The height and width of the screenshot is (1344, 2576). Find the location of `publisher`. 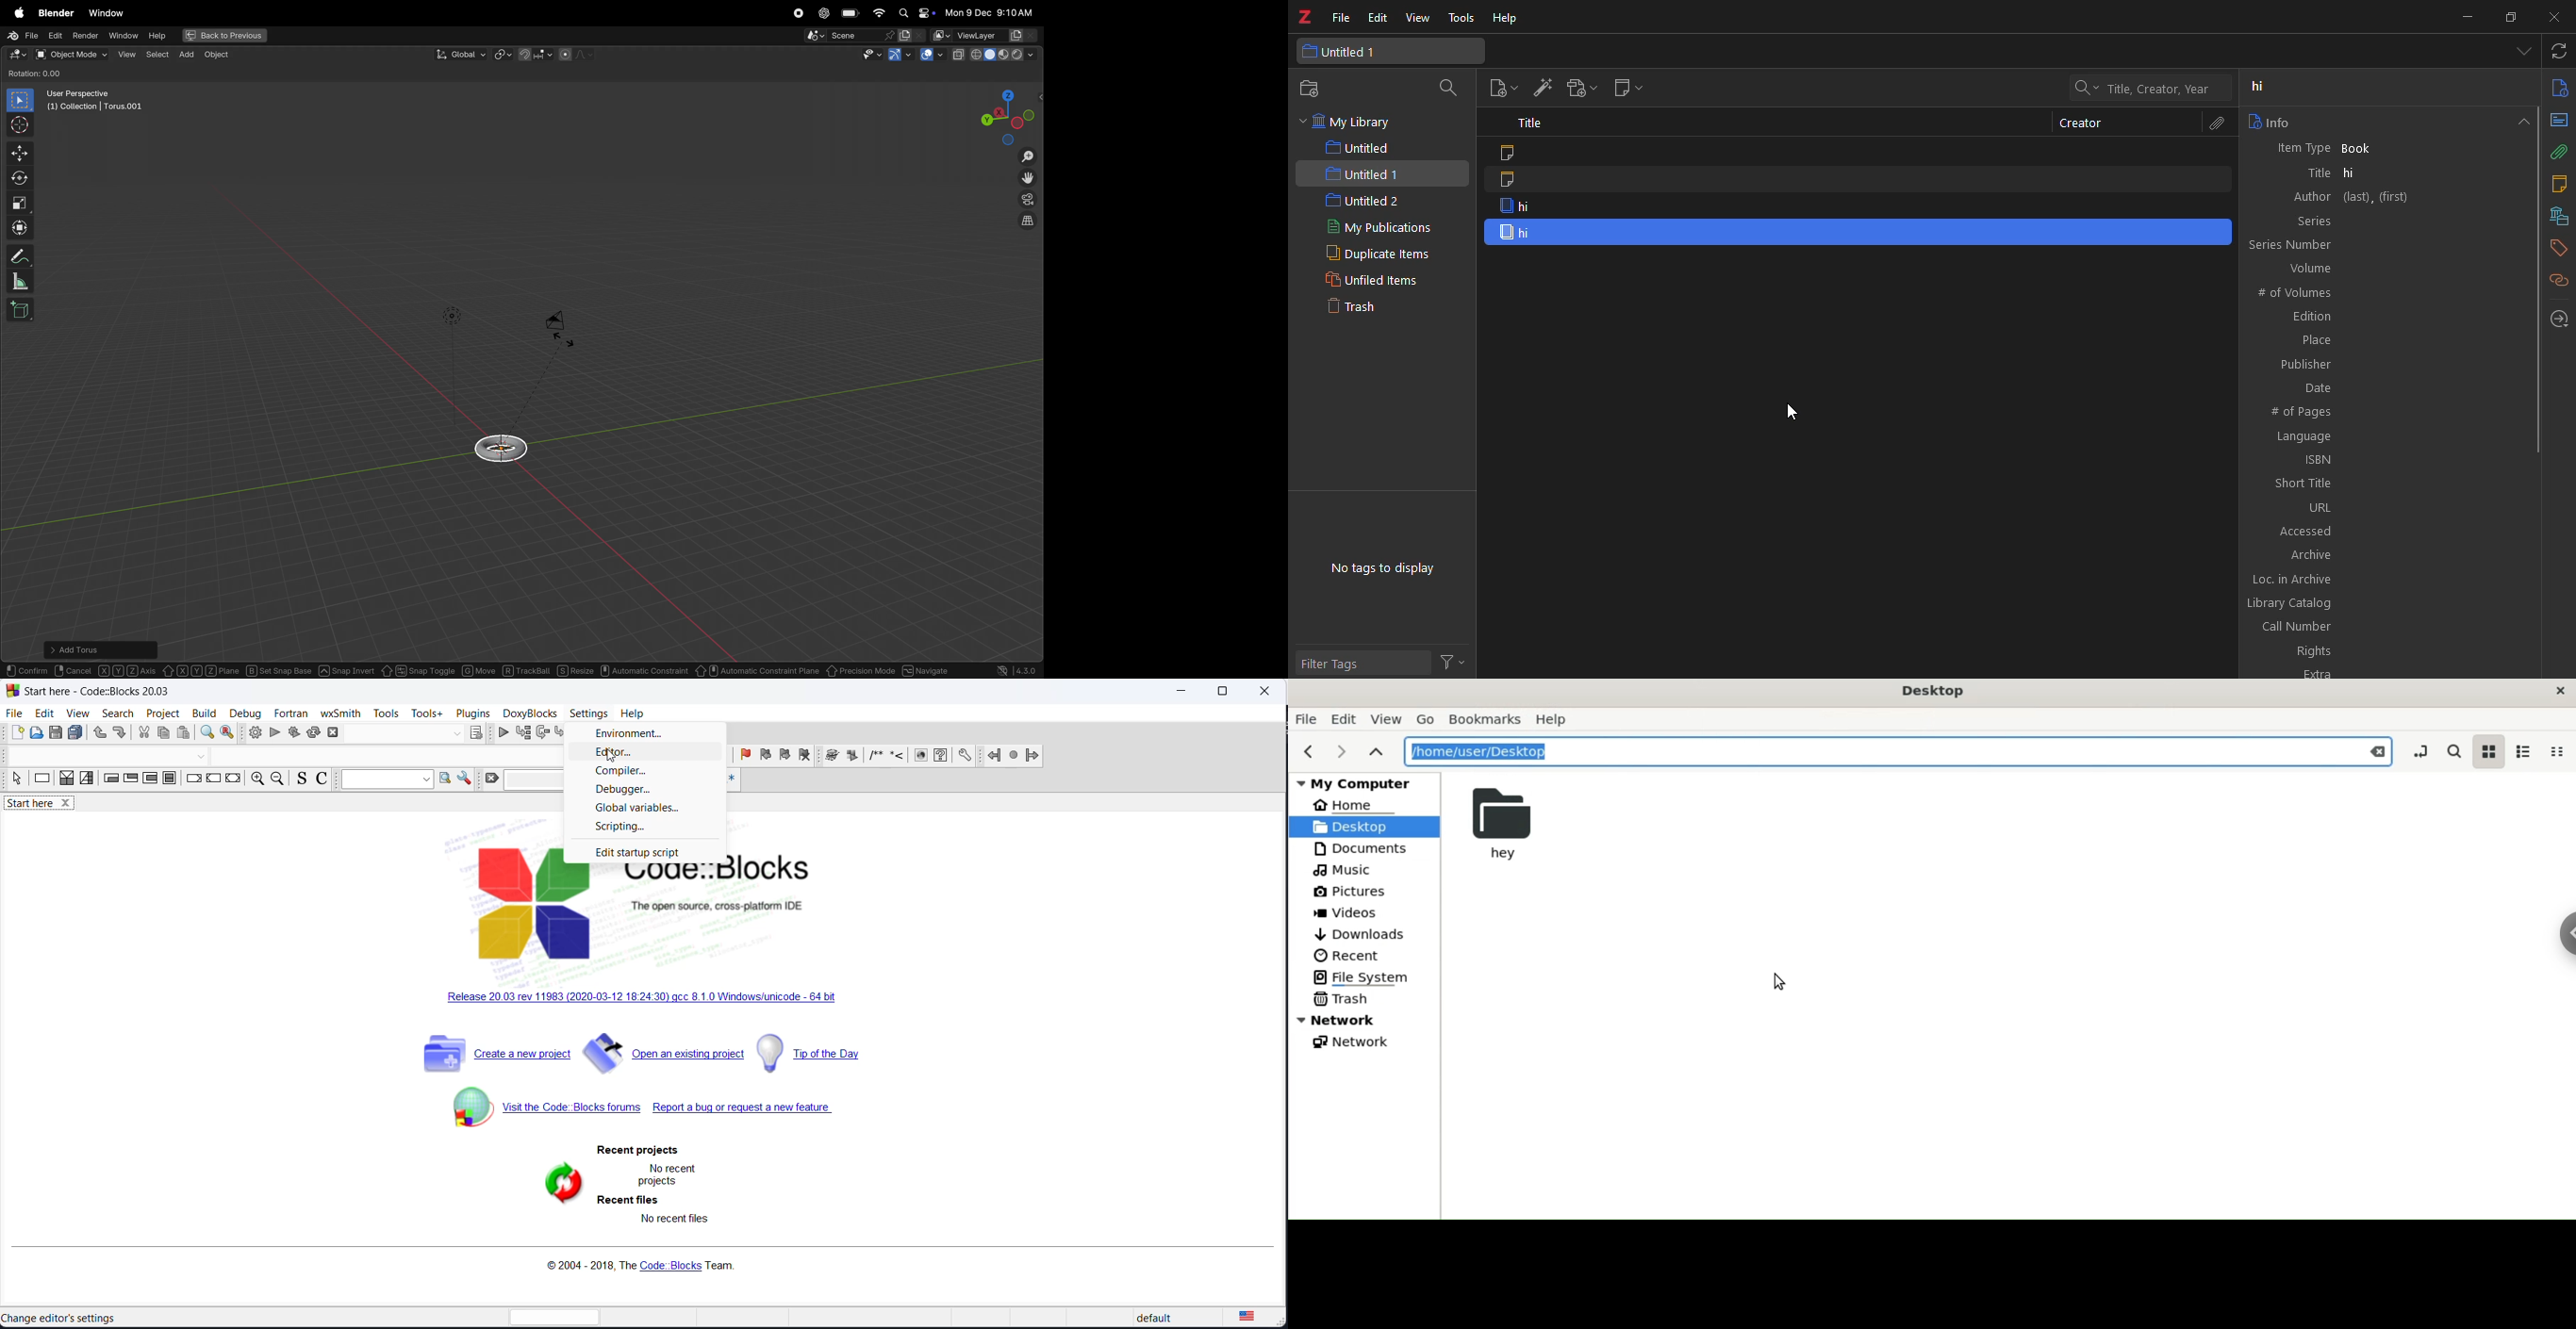

publisher is located at coordinates (2305, 365).